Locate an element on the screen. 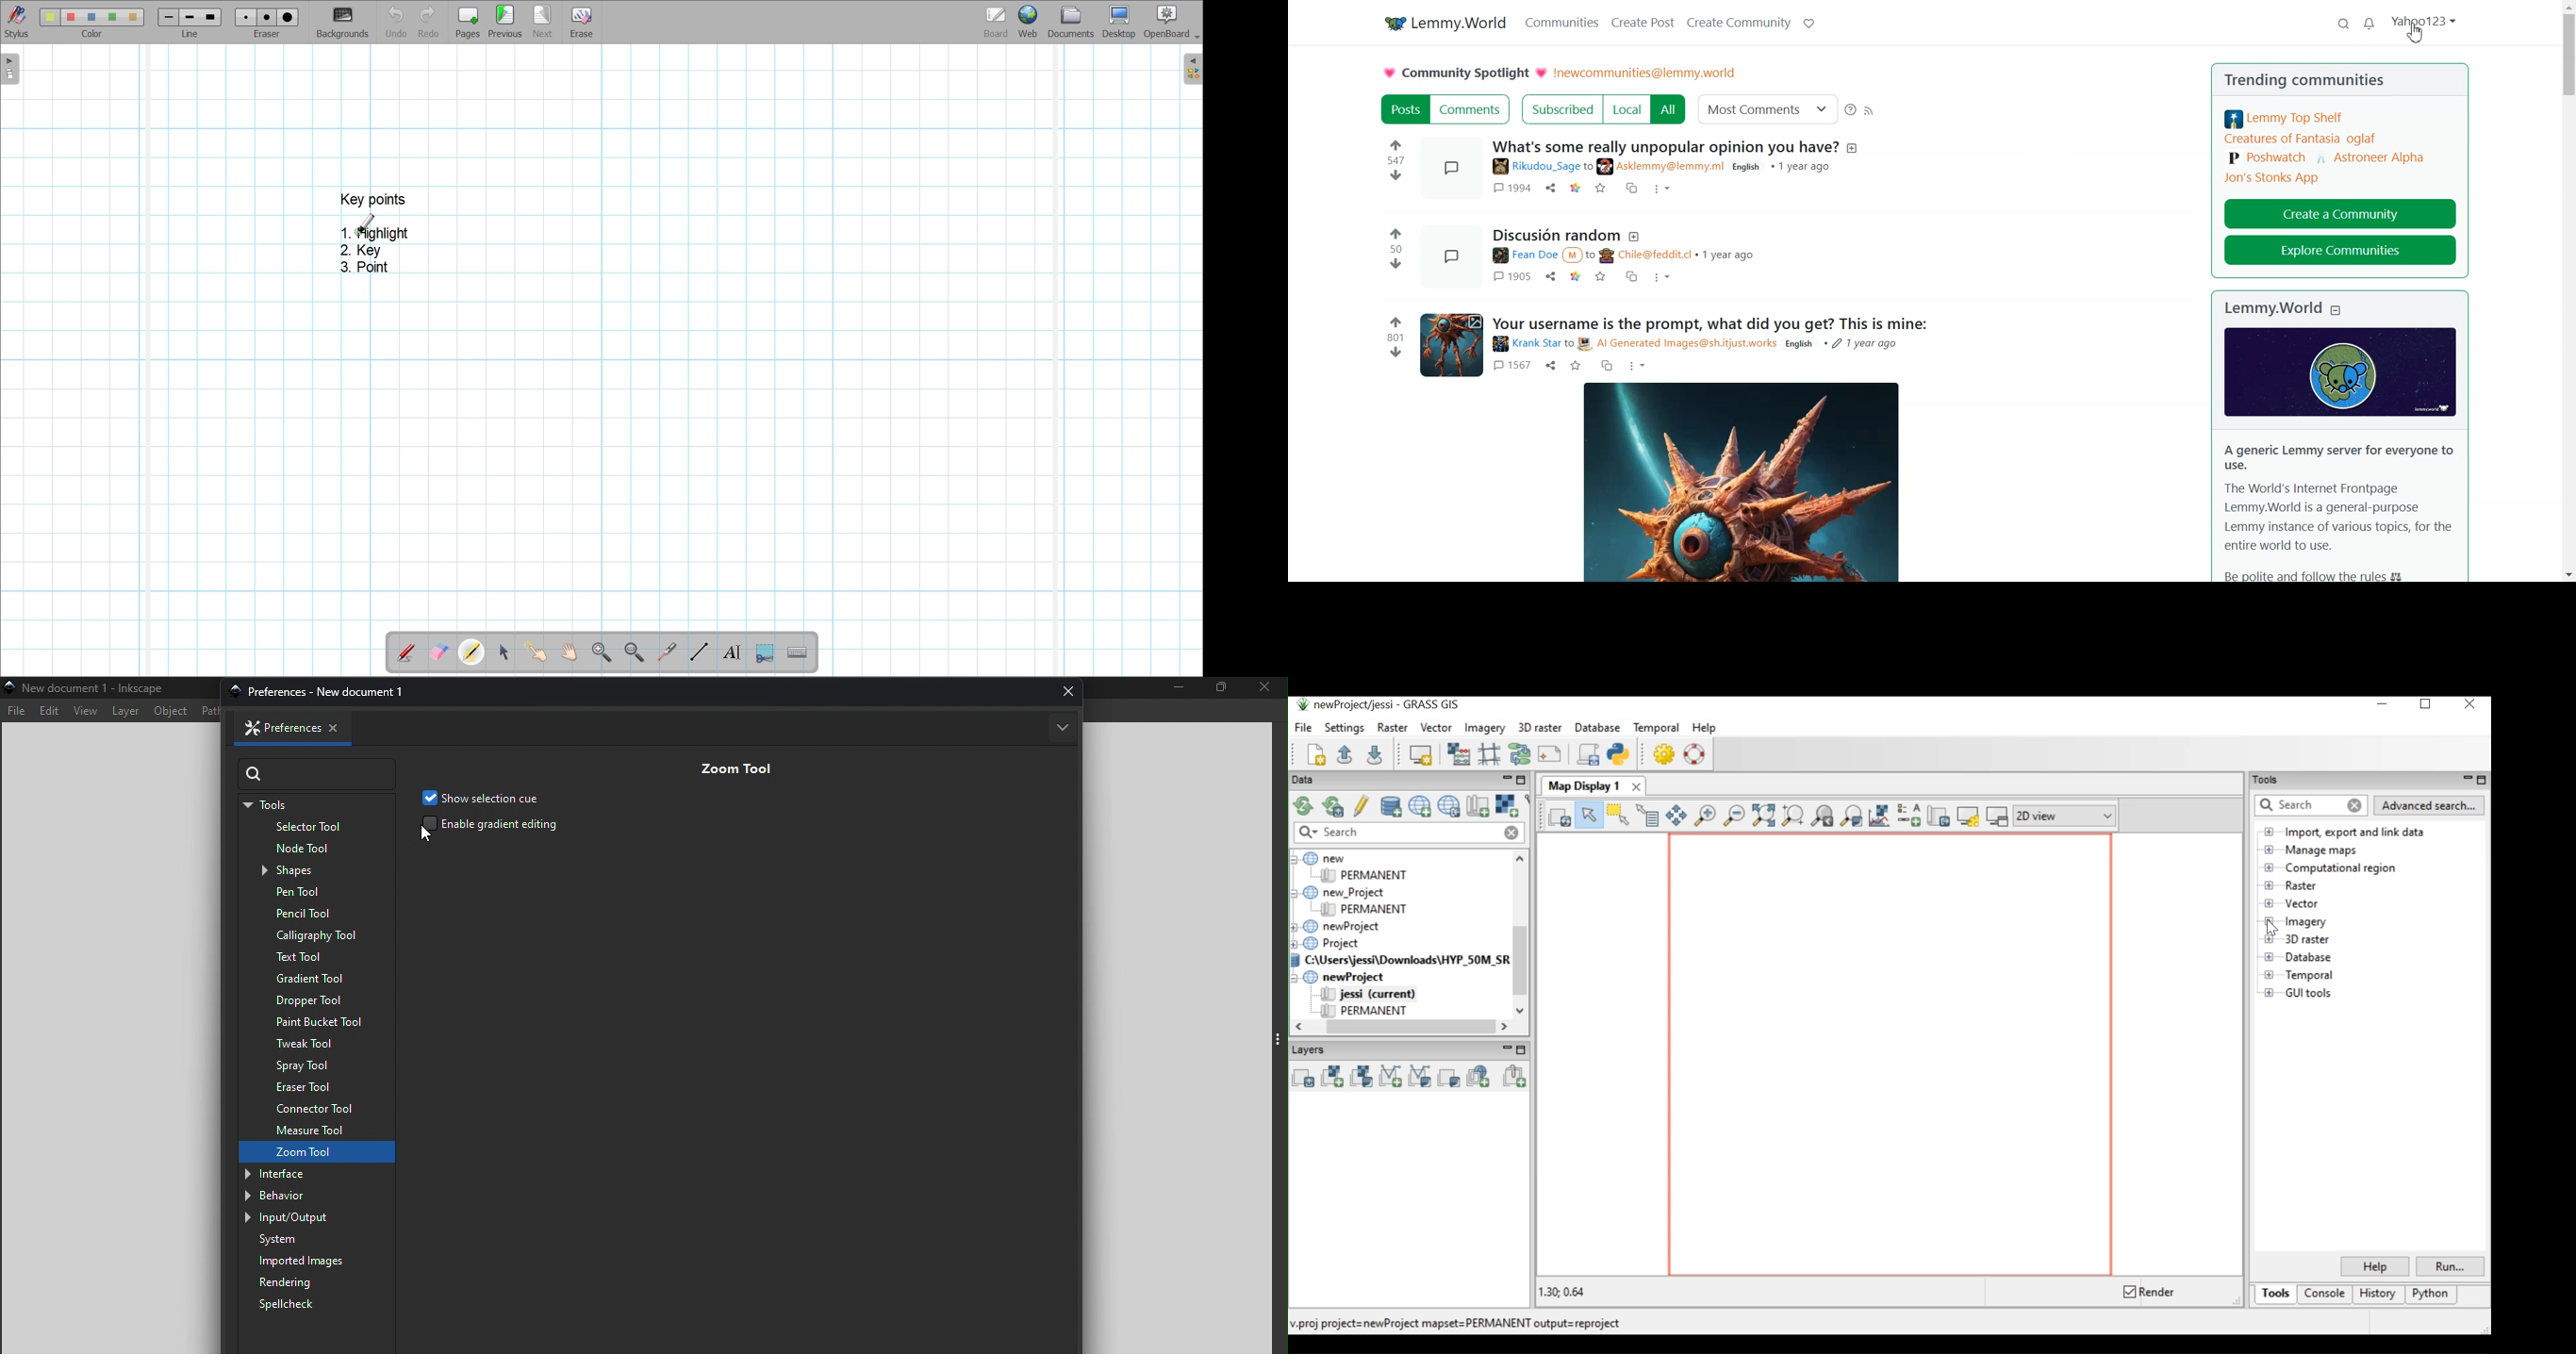  Calligraphy tool is located at coordinates (311, 935).